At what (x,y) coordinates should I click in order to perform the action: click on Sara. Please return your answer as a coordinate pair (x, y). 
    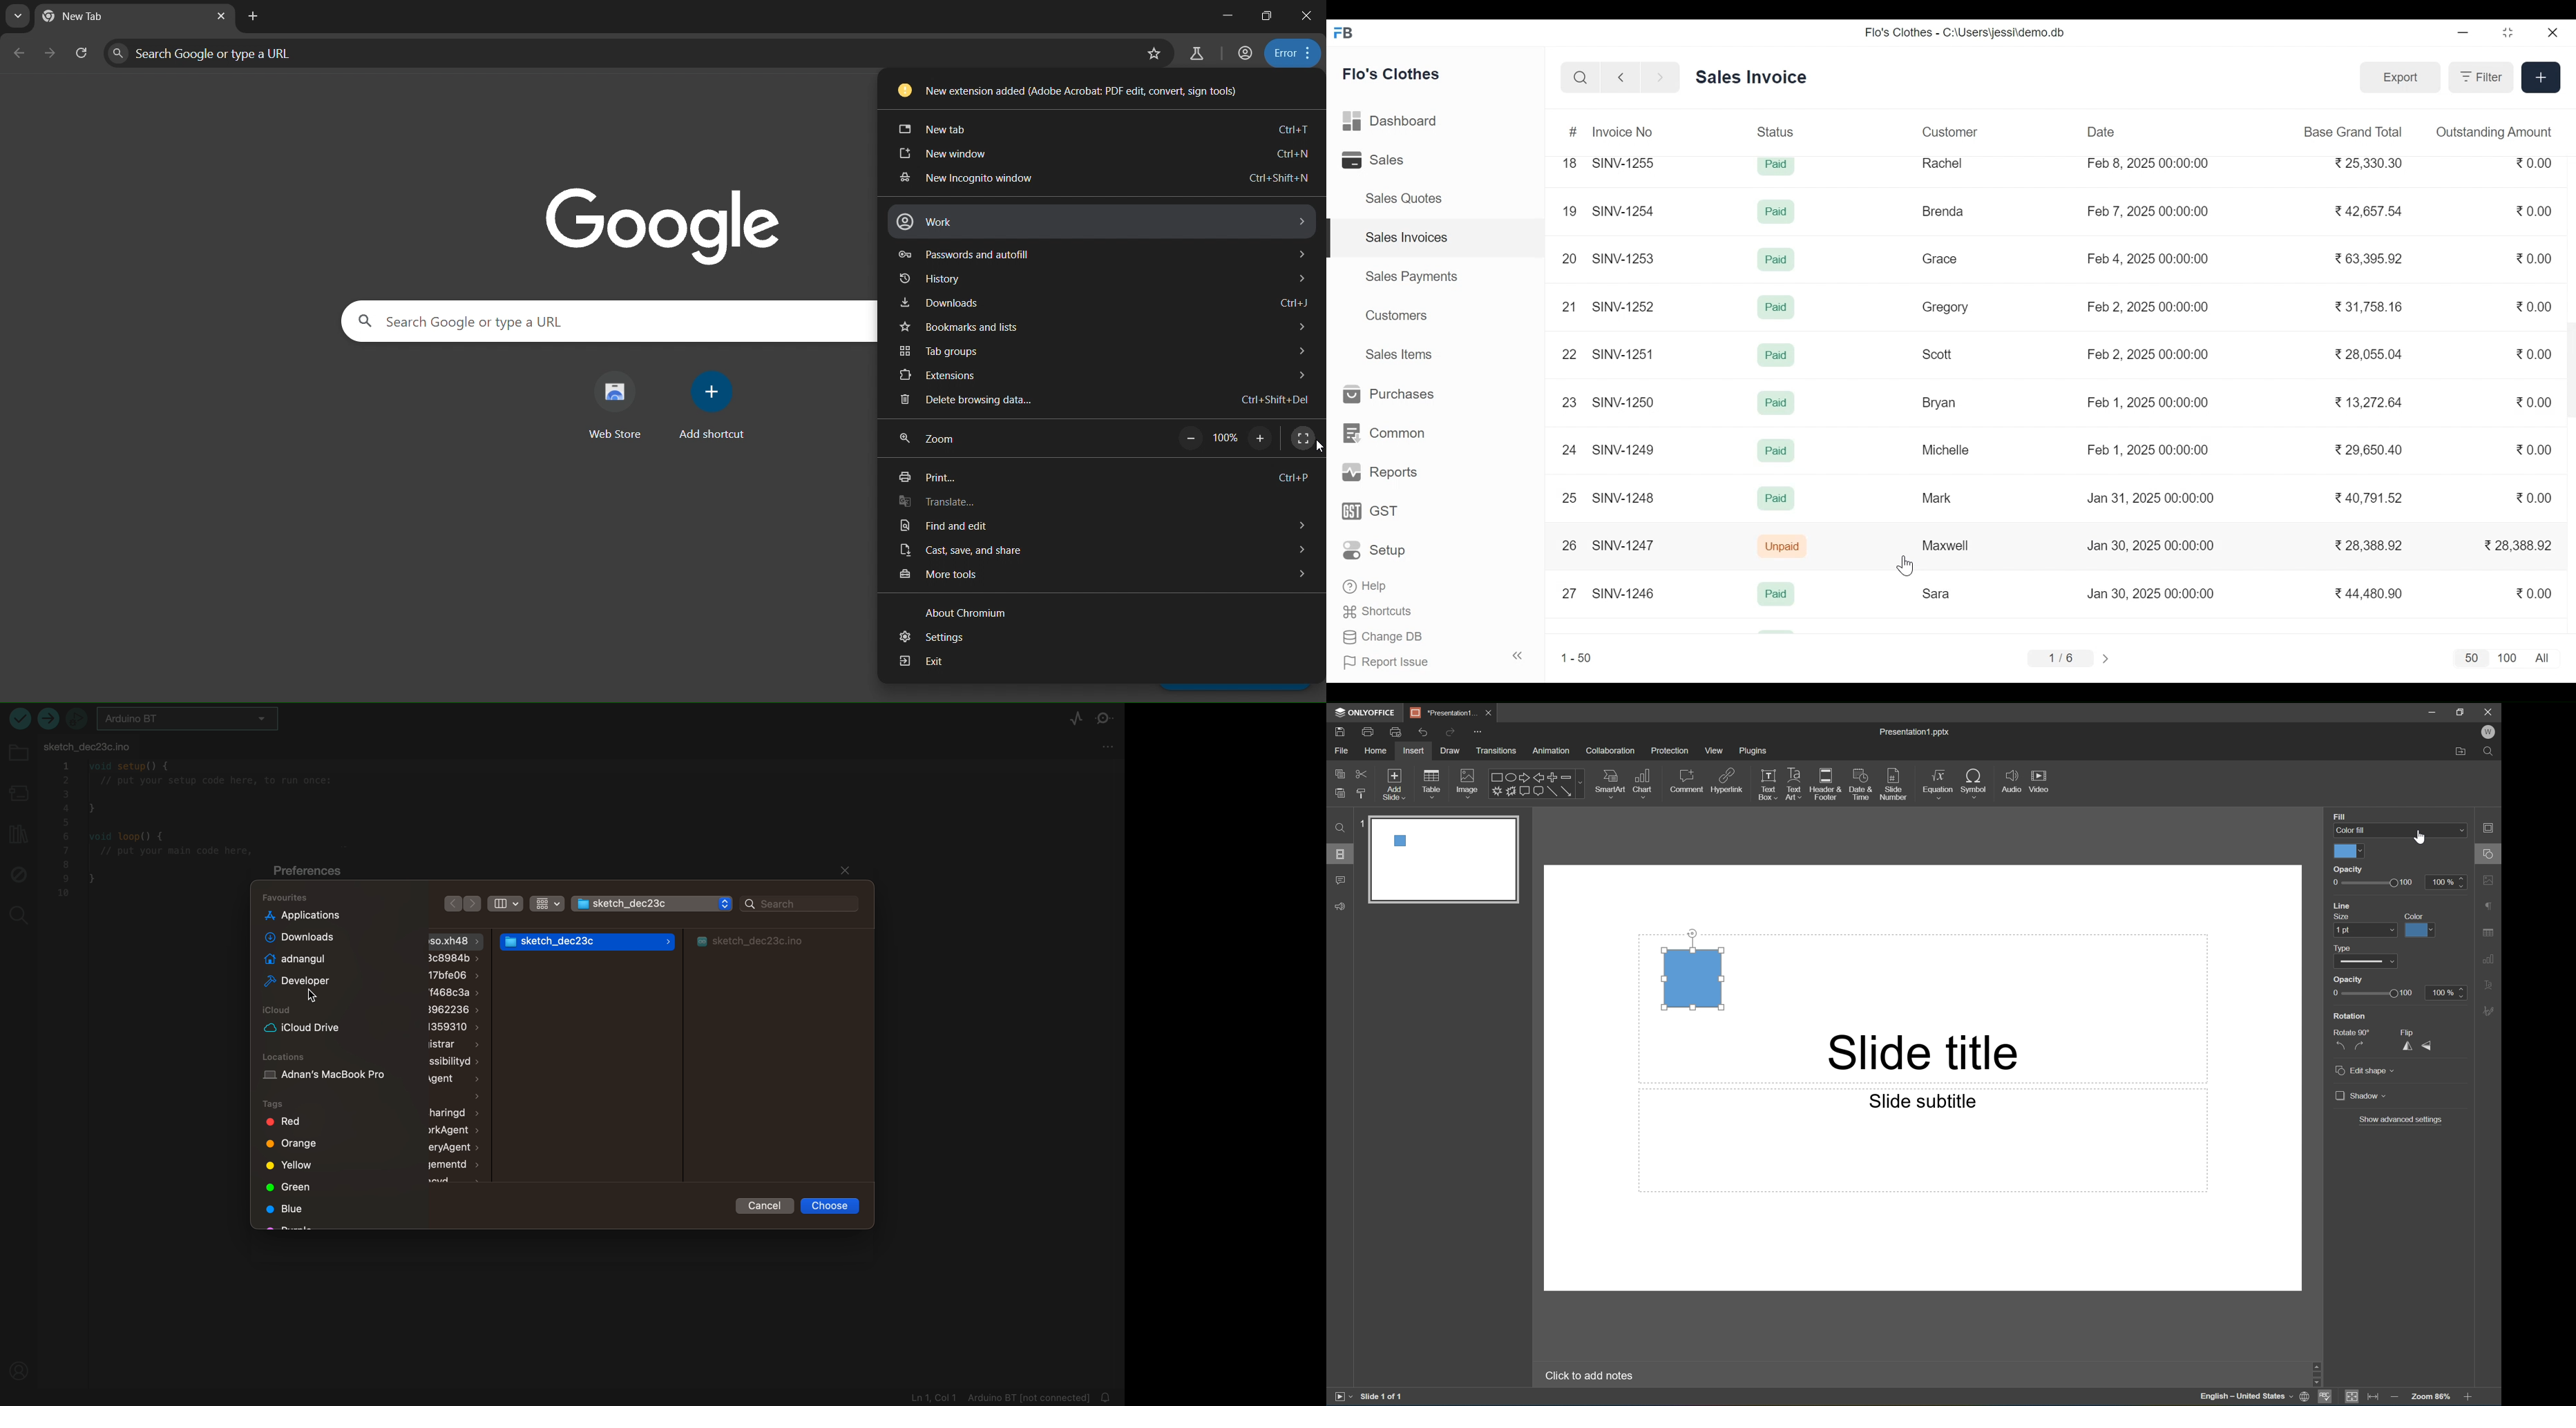
    Looking at the image, I should click on (1938, 594).